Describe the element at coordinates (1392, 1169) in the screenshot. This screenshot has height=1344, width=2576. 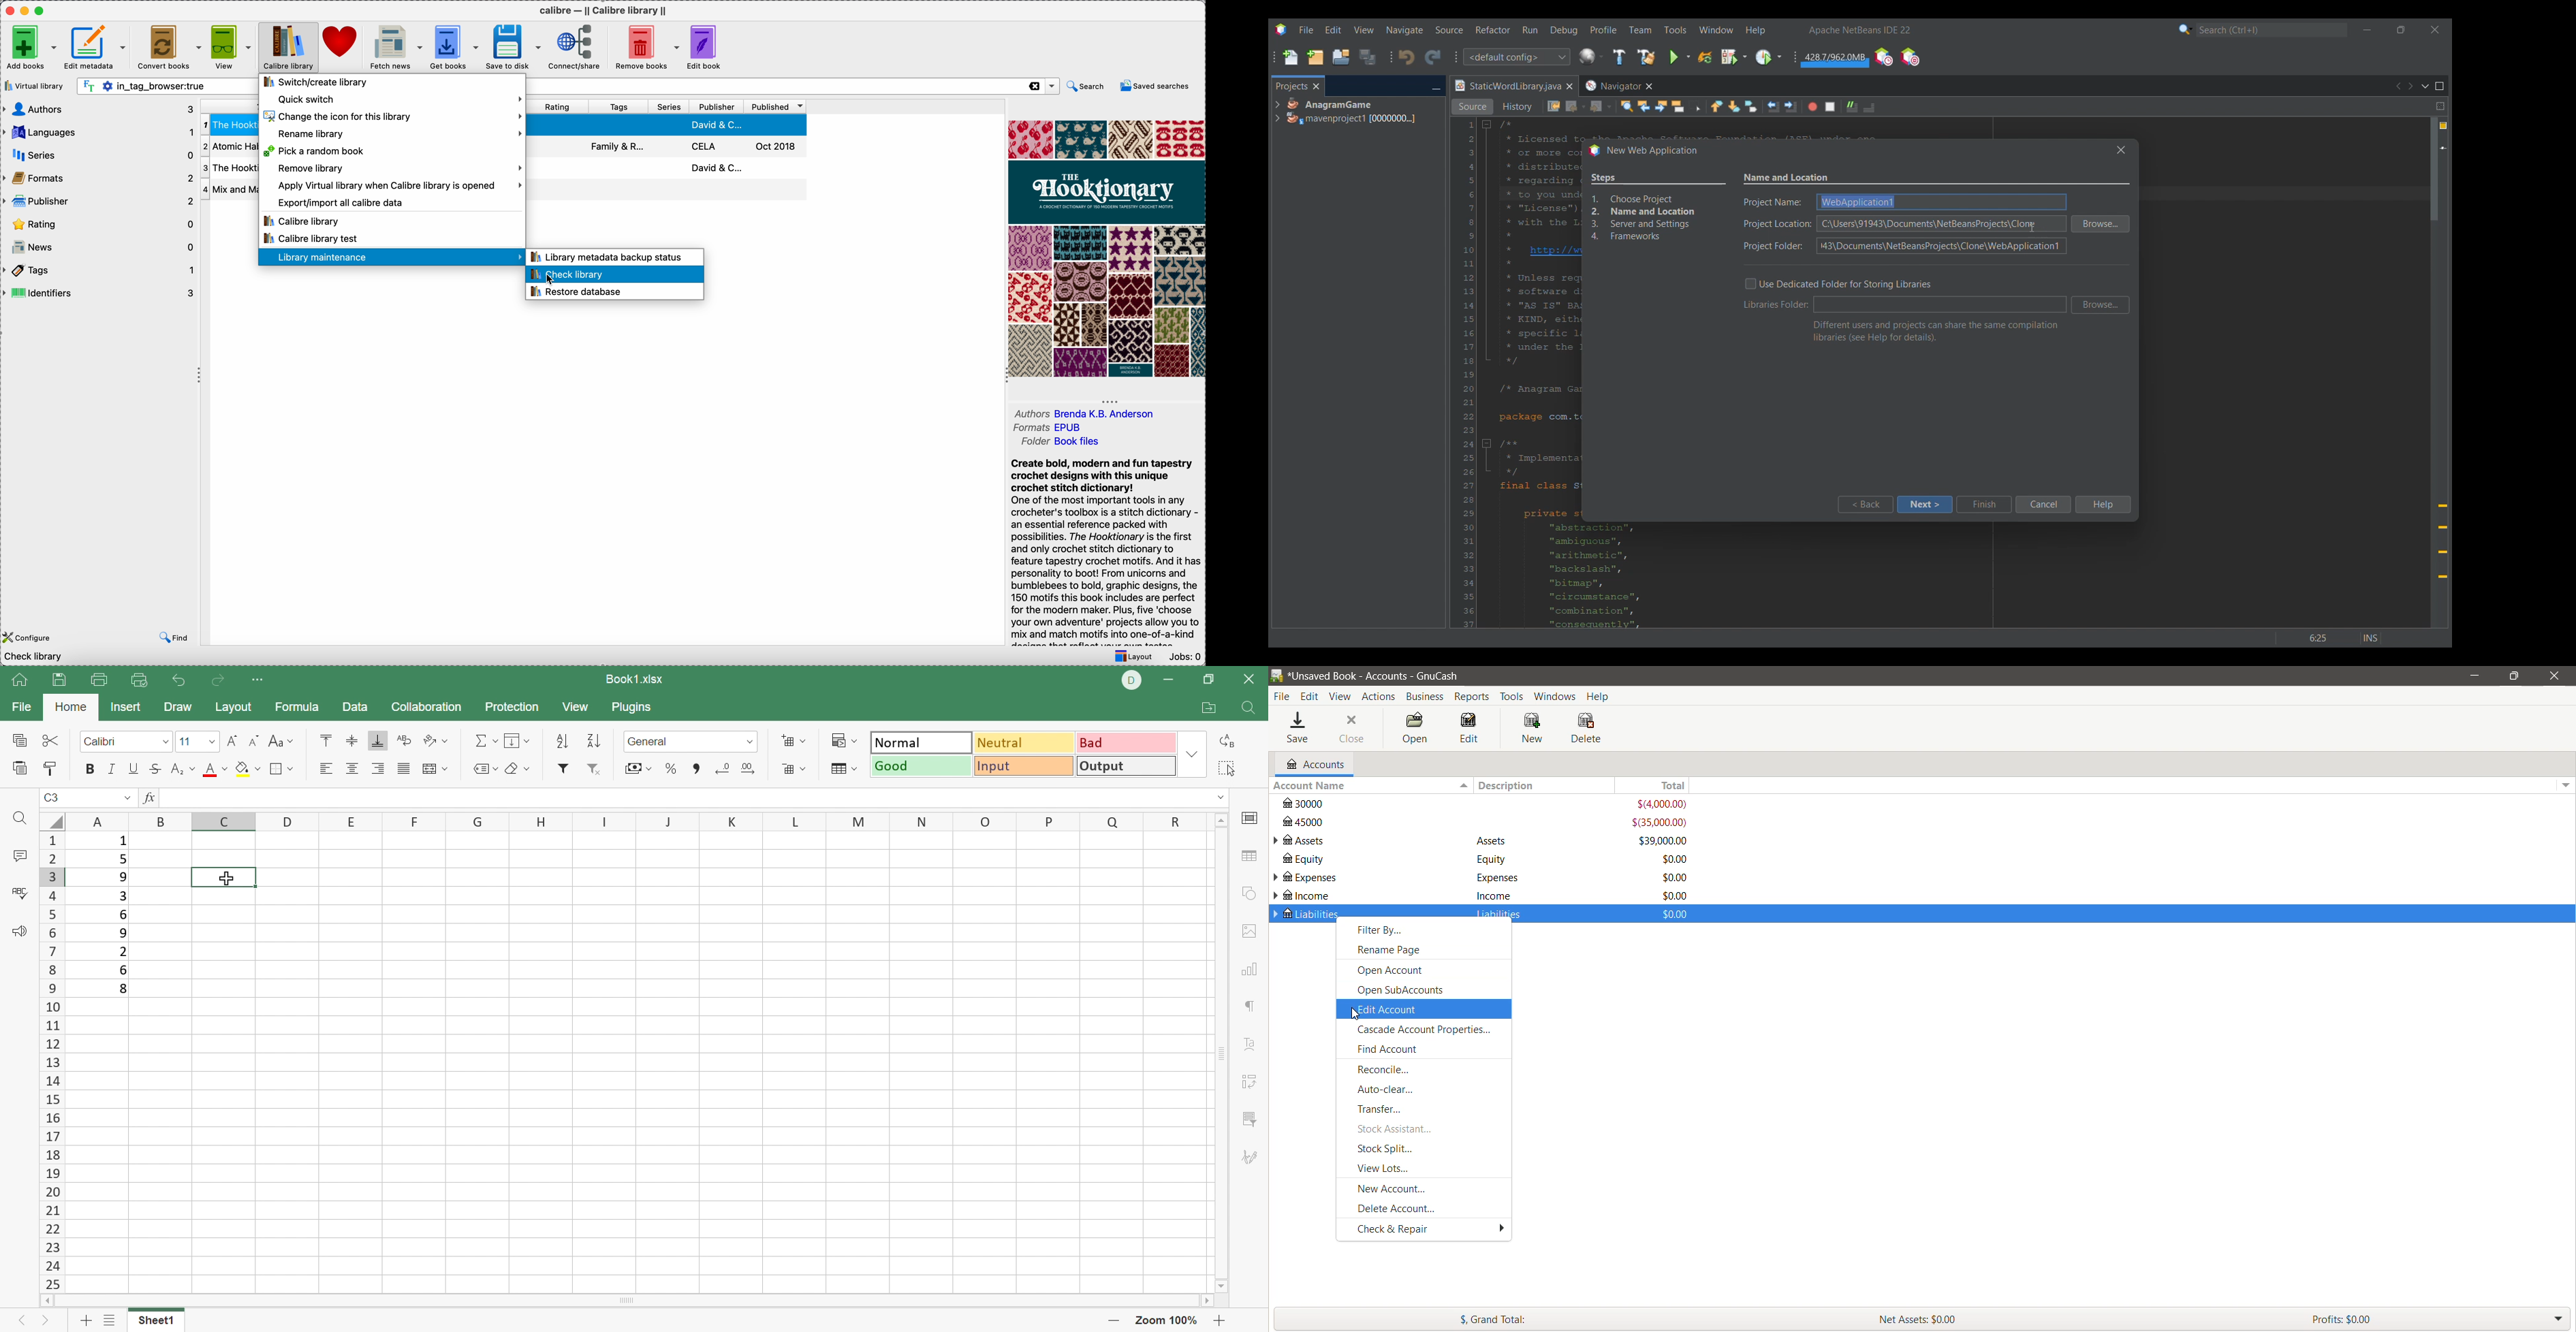
I see `View Lots` at that location.